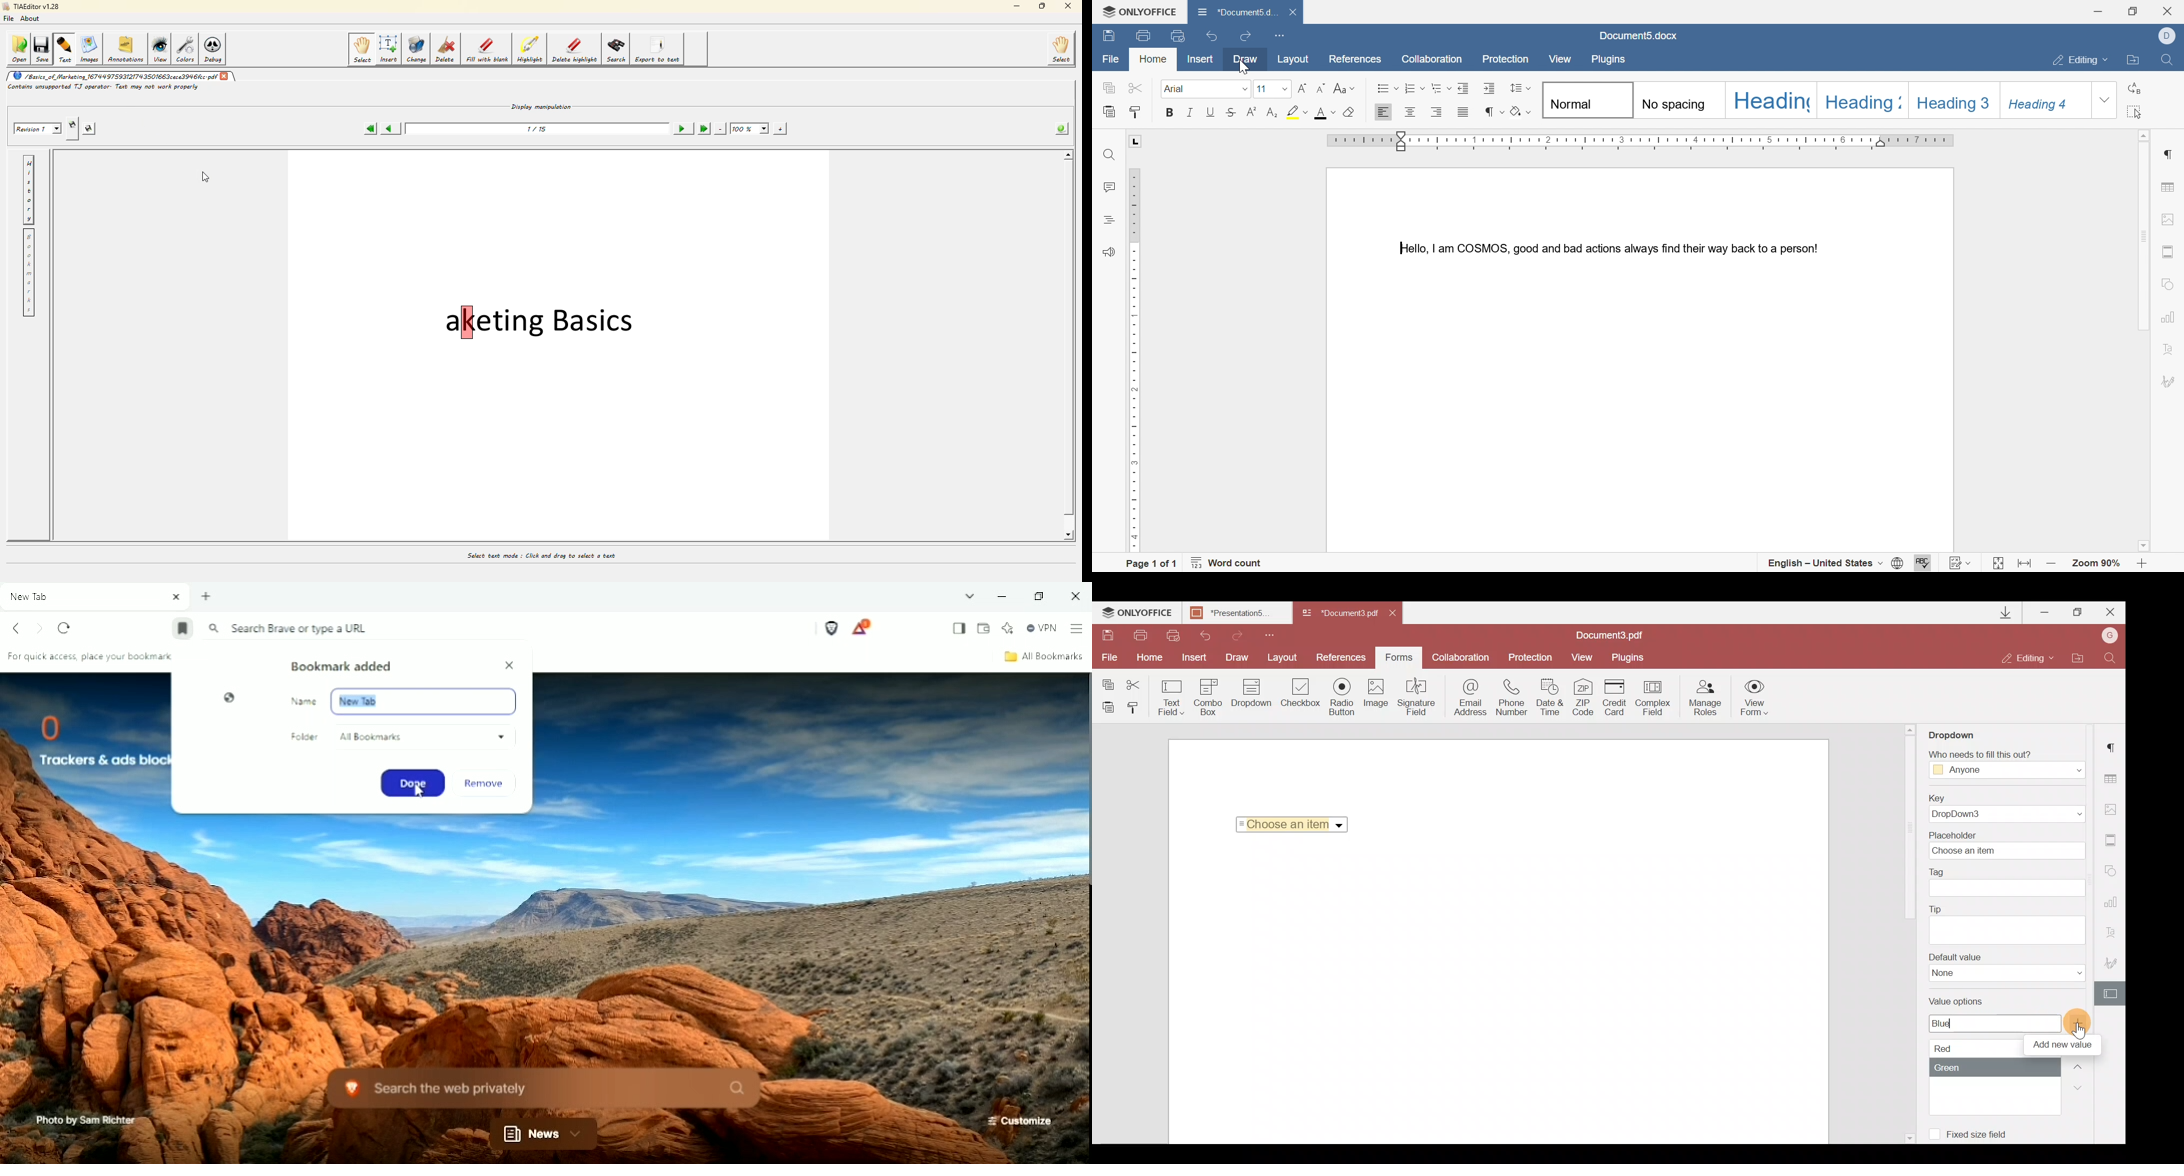  Describe the element at coordinates (540, 1087) in the screenshot. I see `Search the web privately` at that location.